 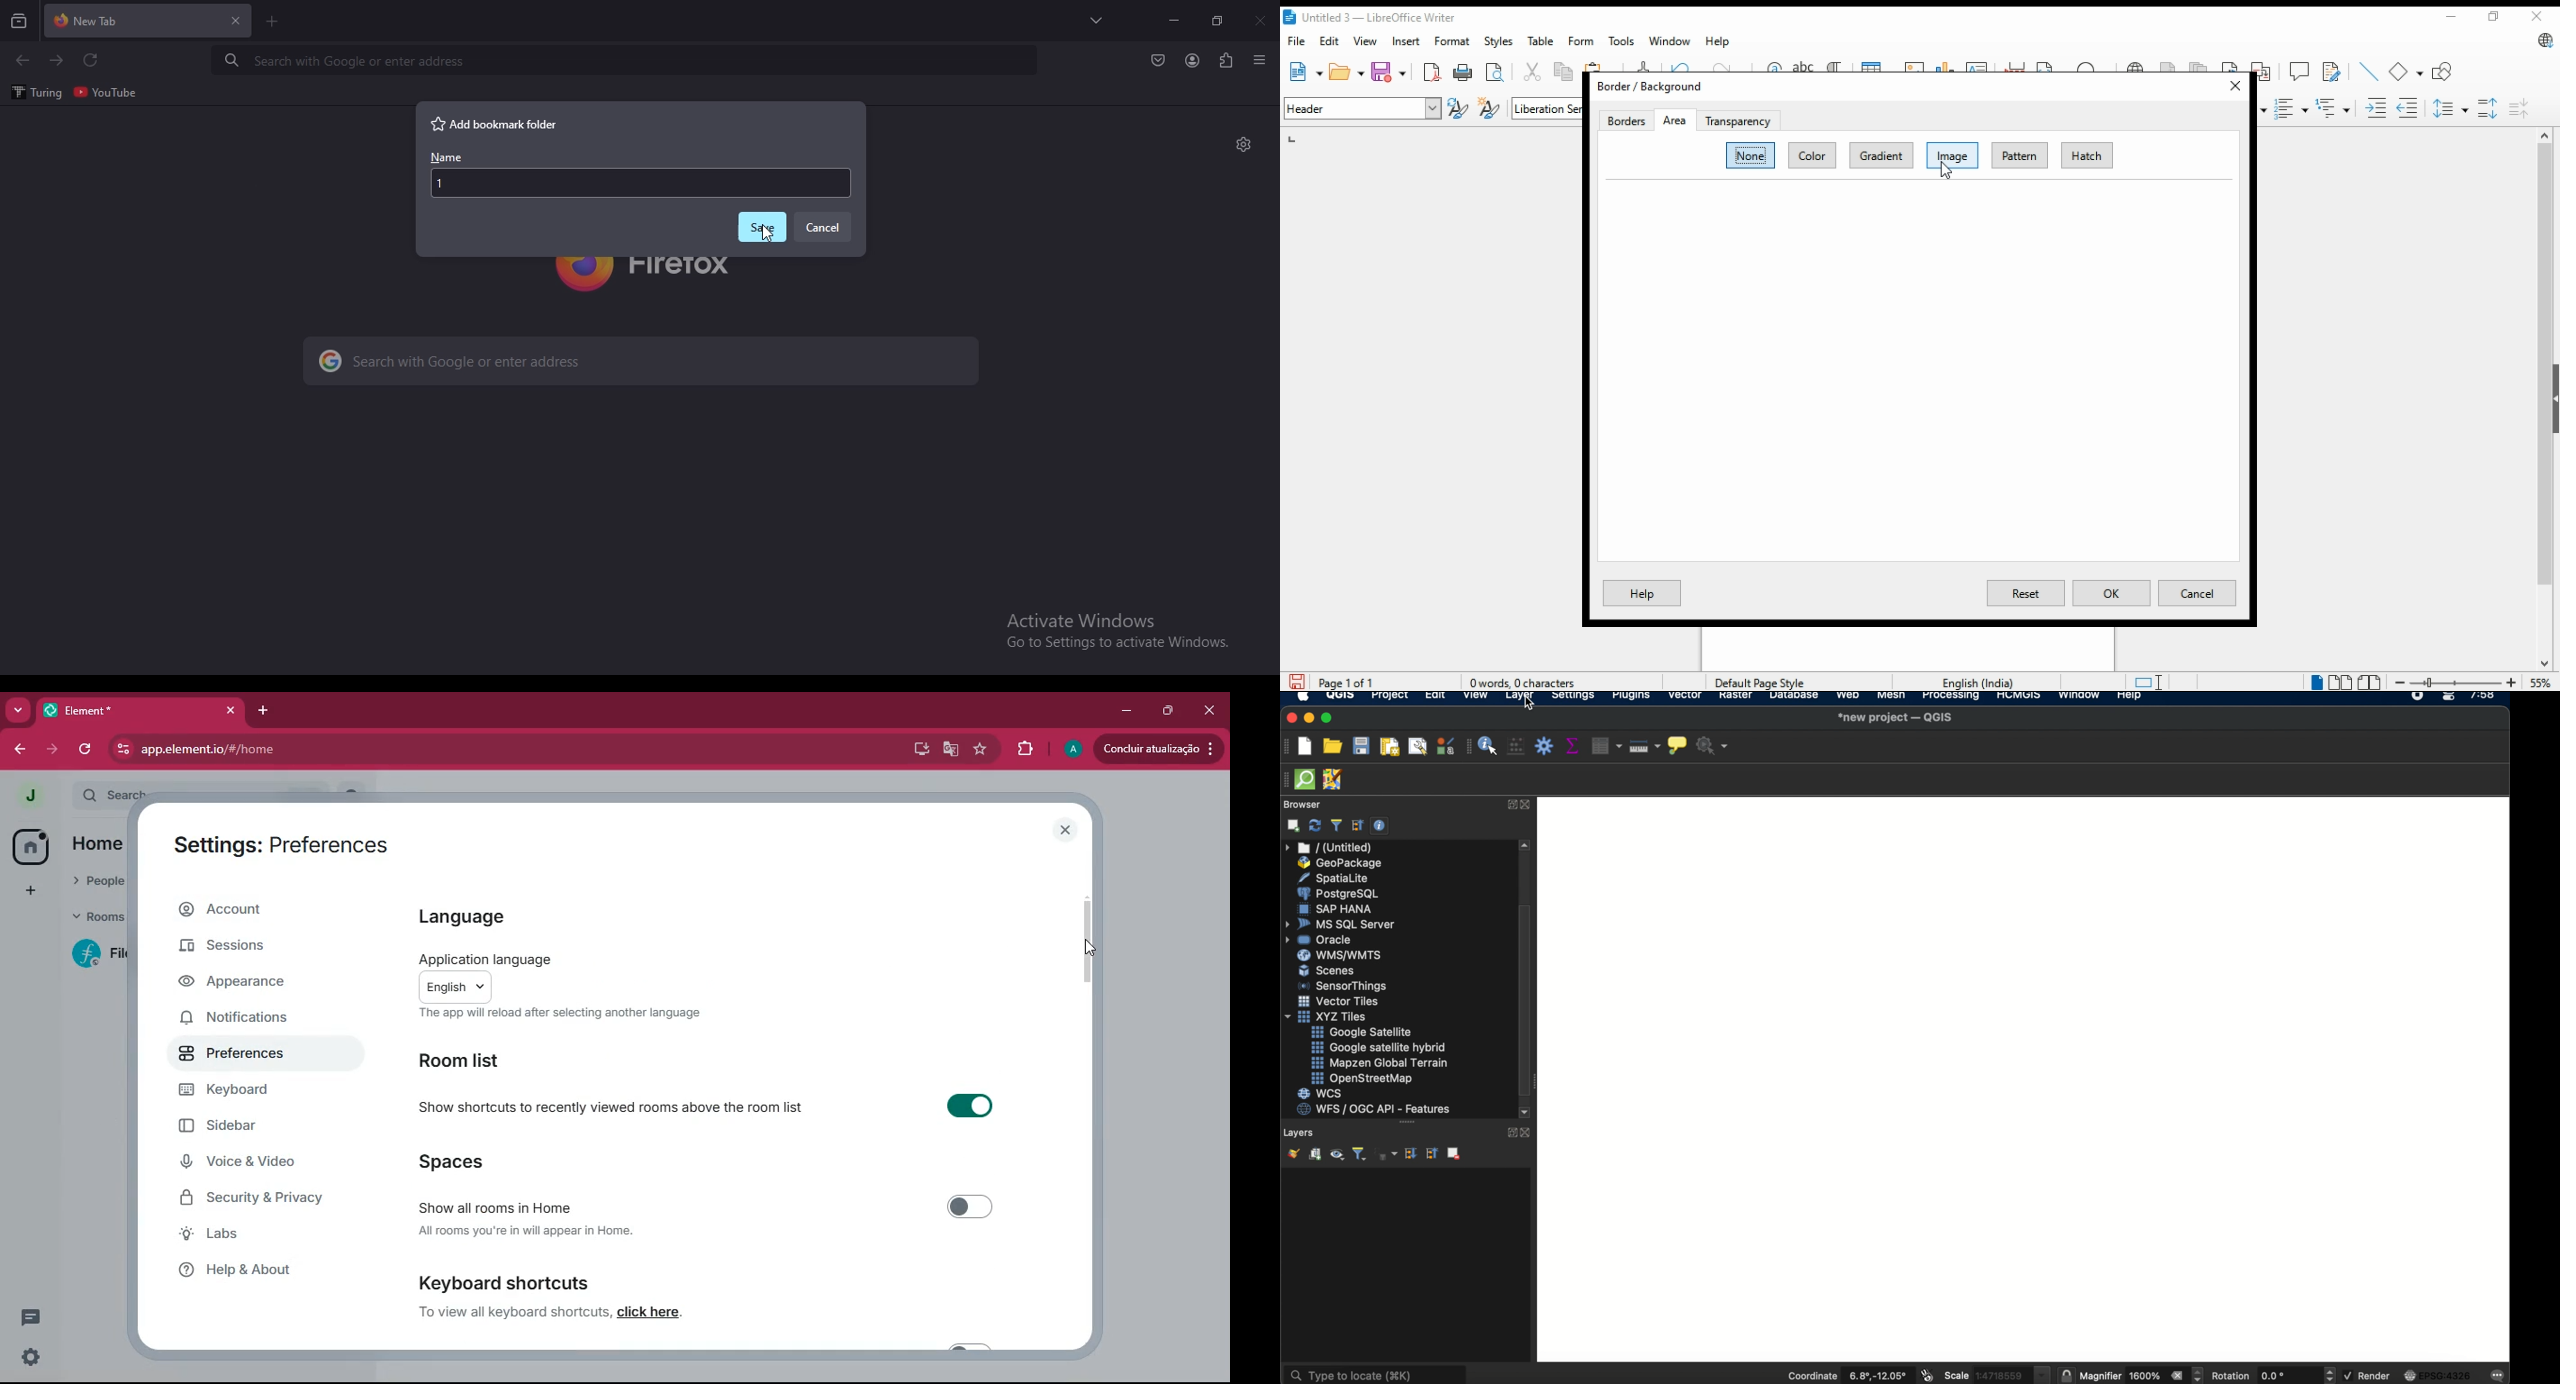 What do you see at coordinates (2409, 107) in the screenshot?
I see `decrease indent` at bounding box center [2409, 107].